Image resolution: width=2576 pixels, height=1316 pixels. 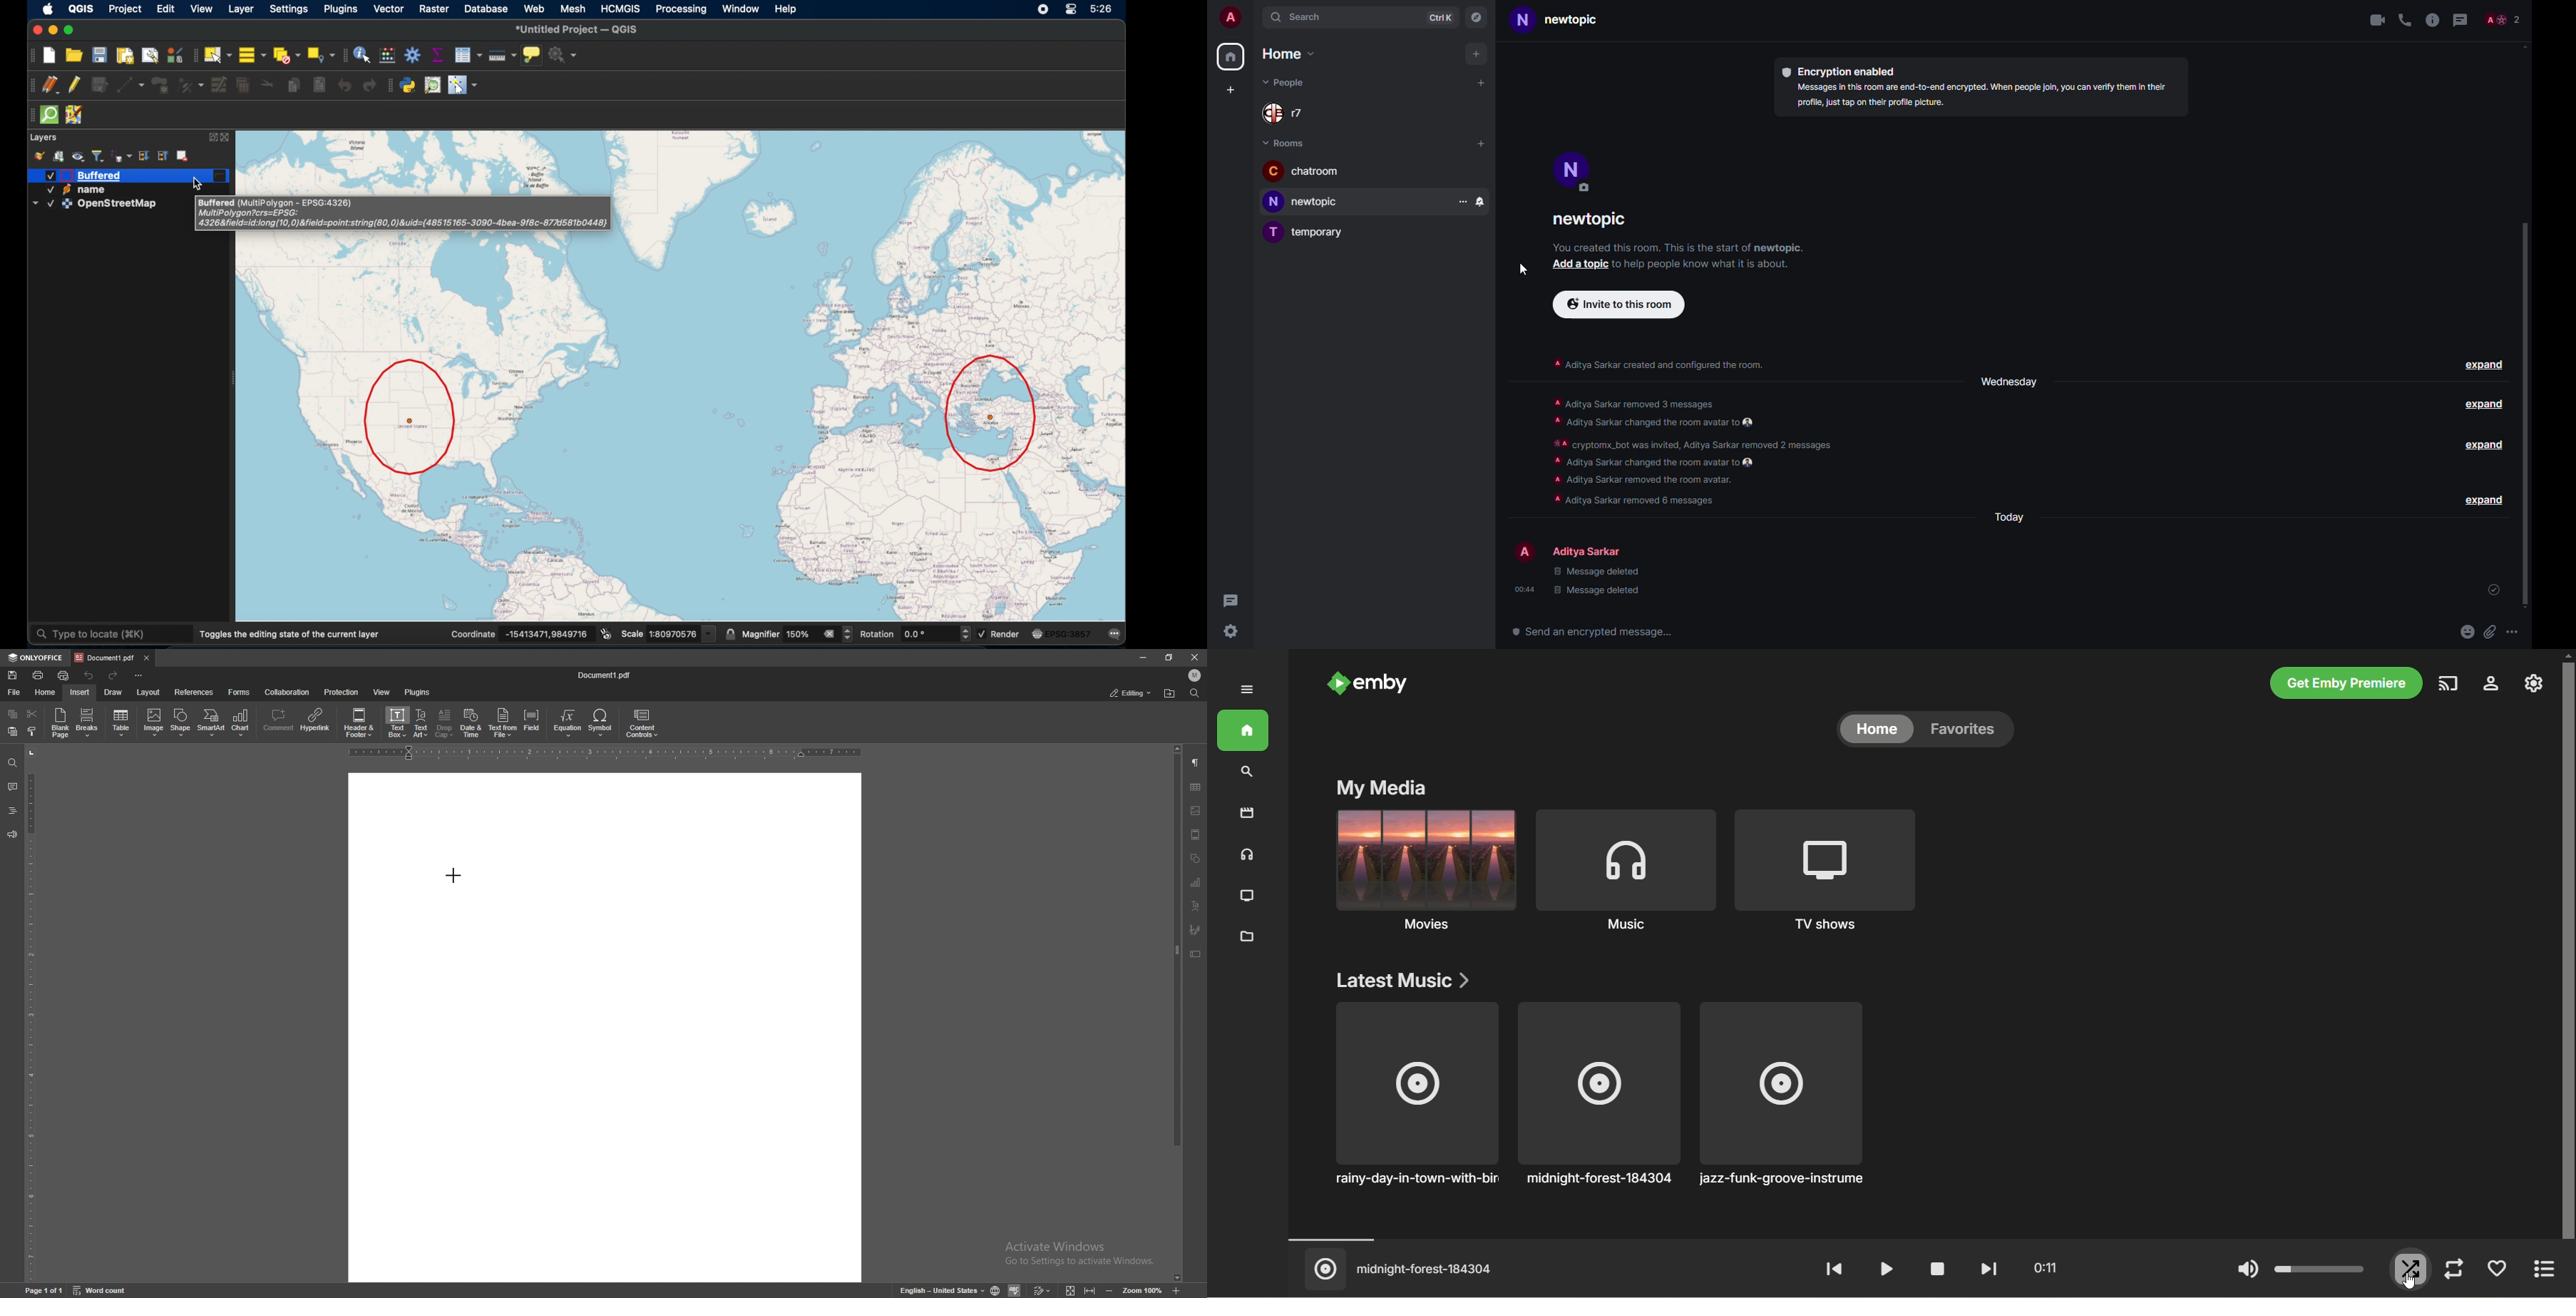 I want to click on drop down, so click(x=710, y=633).